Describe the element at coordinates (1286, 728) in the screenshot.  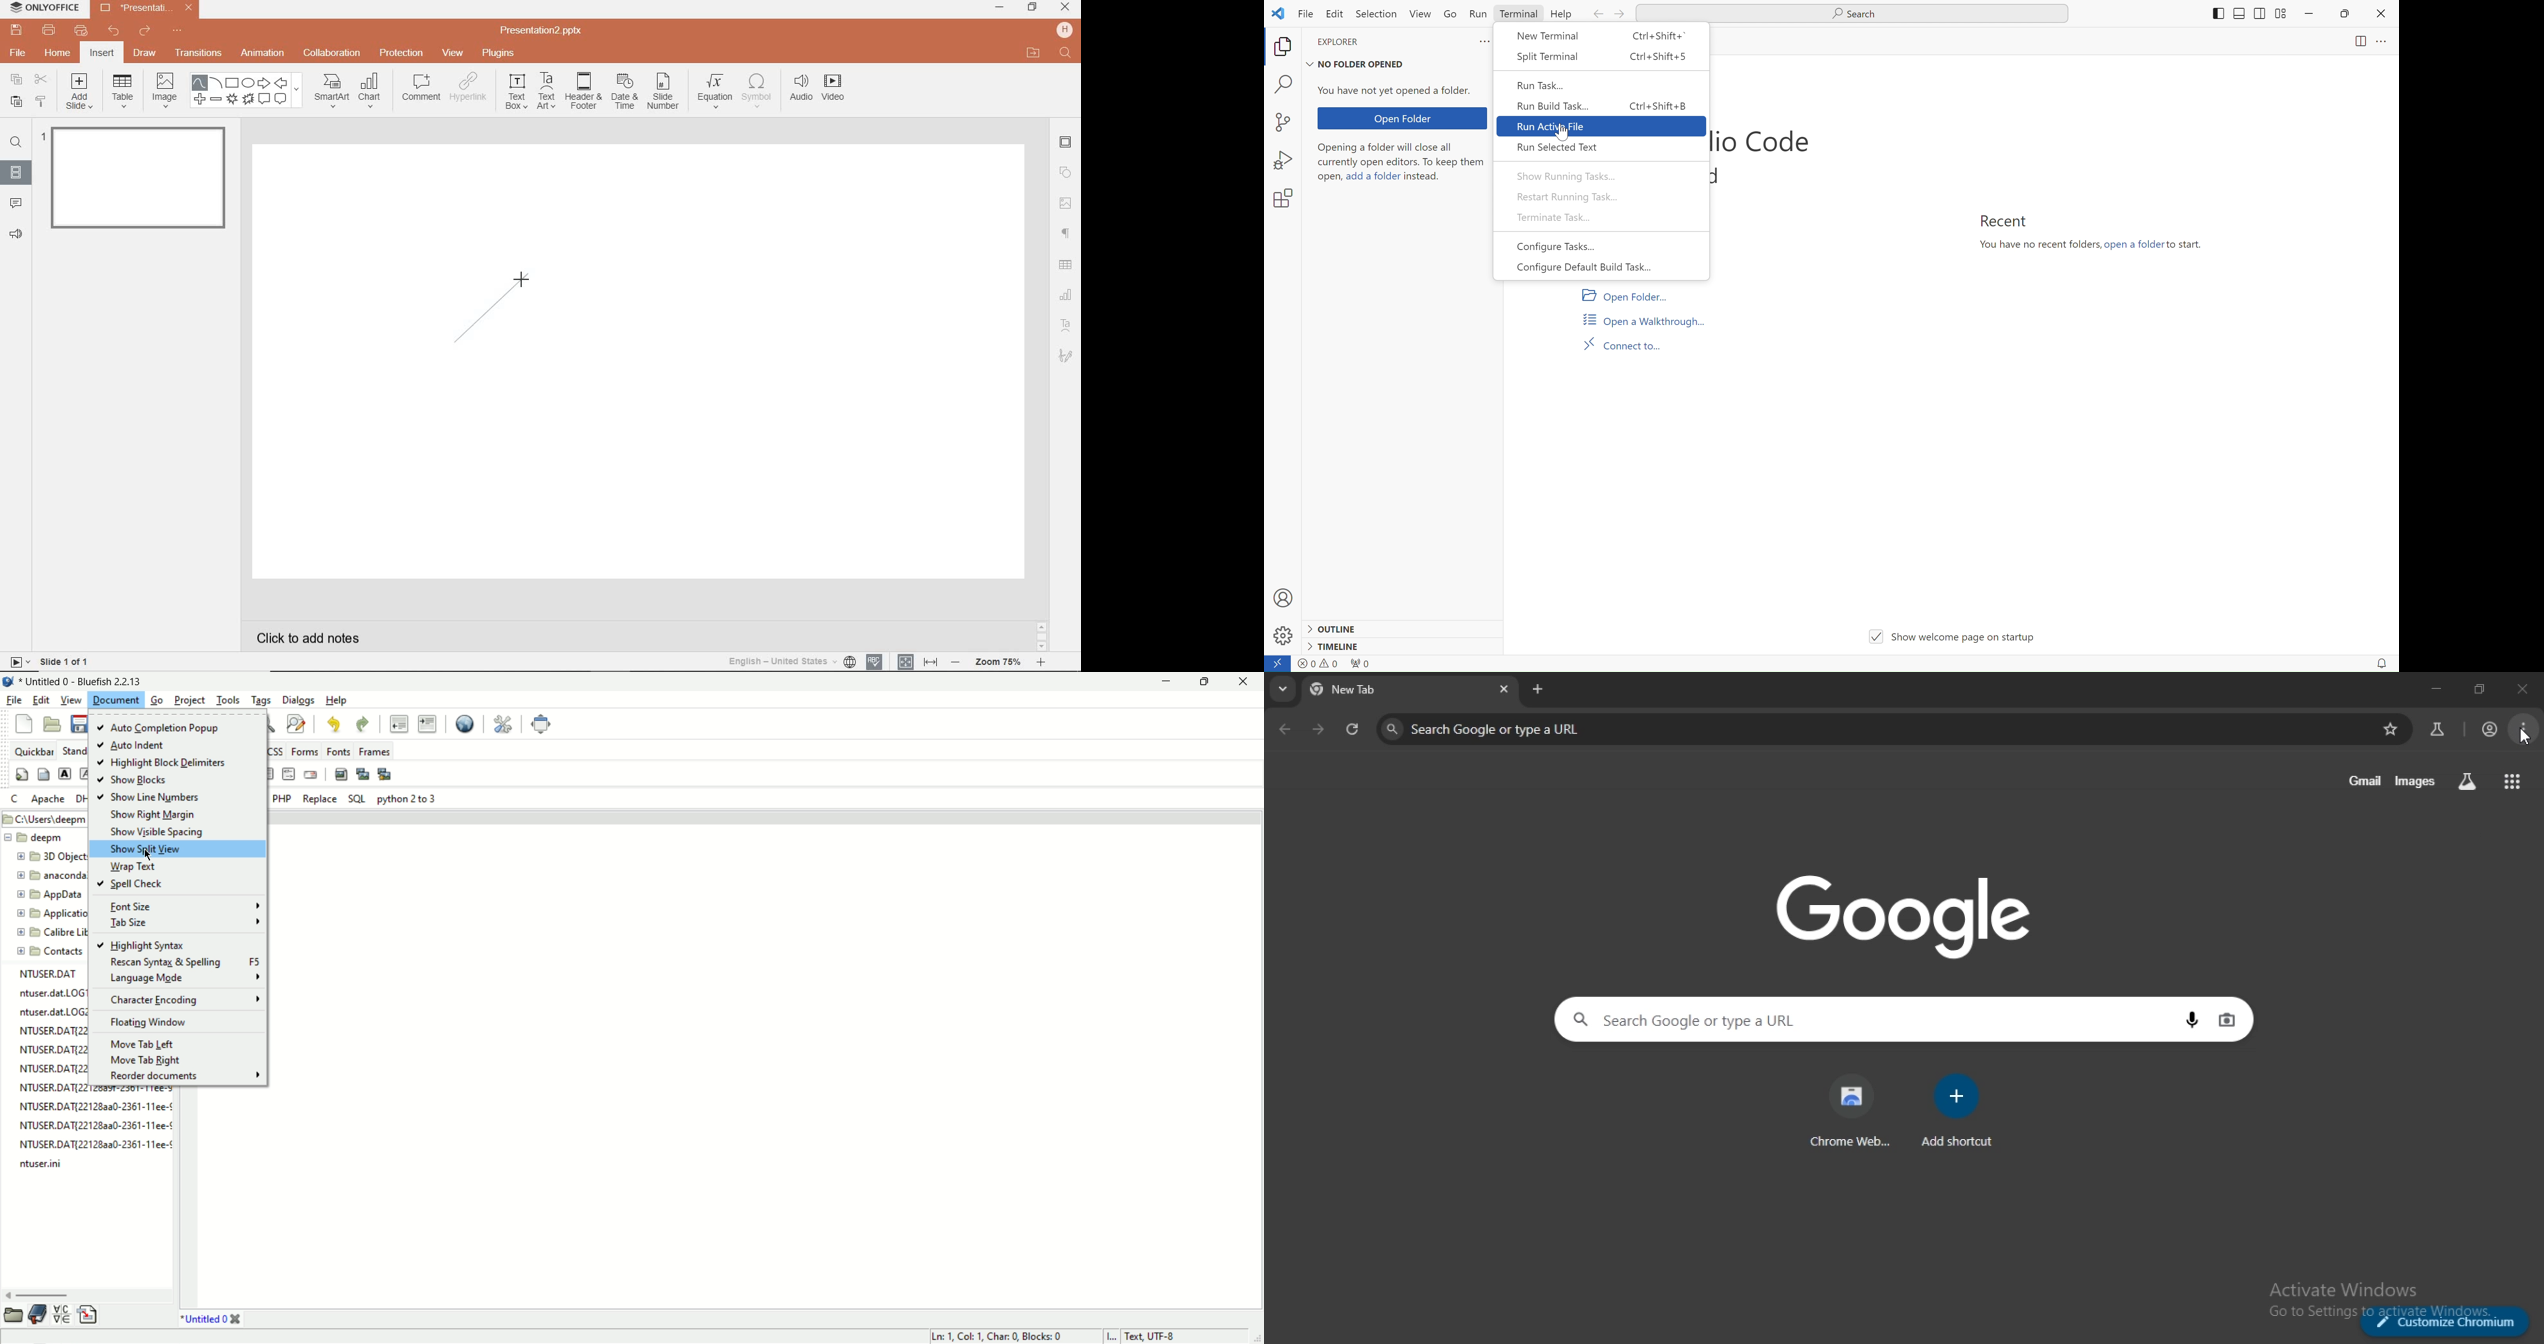
I see `go back one page` at that location.